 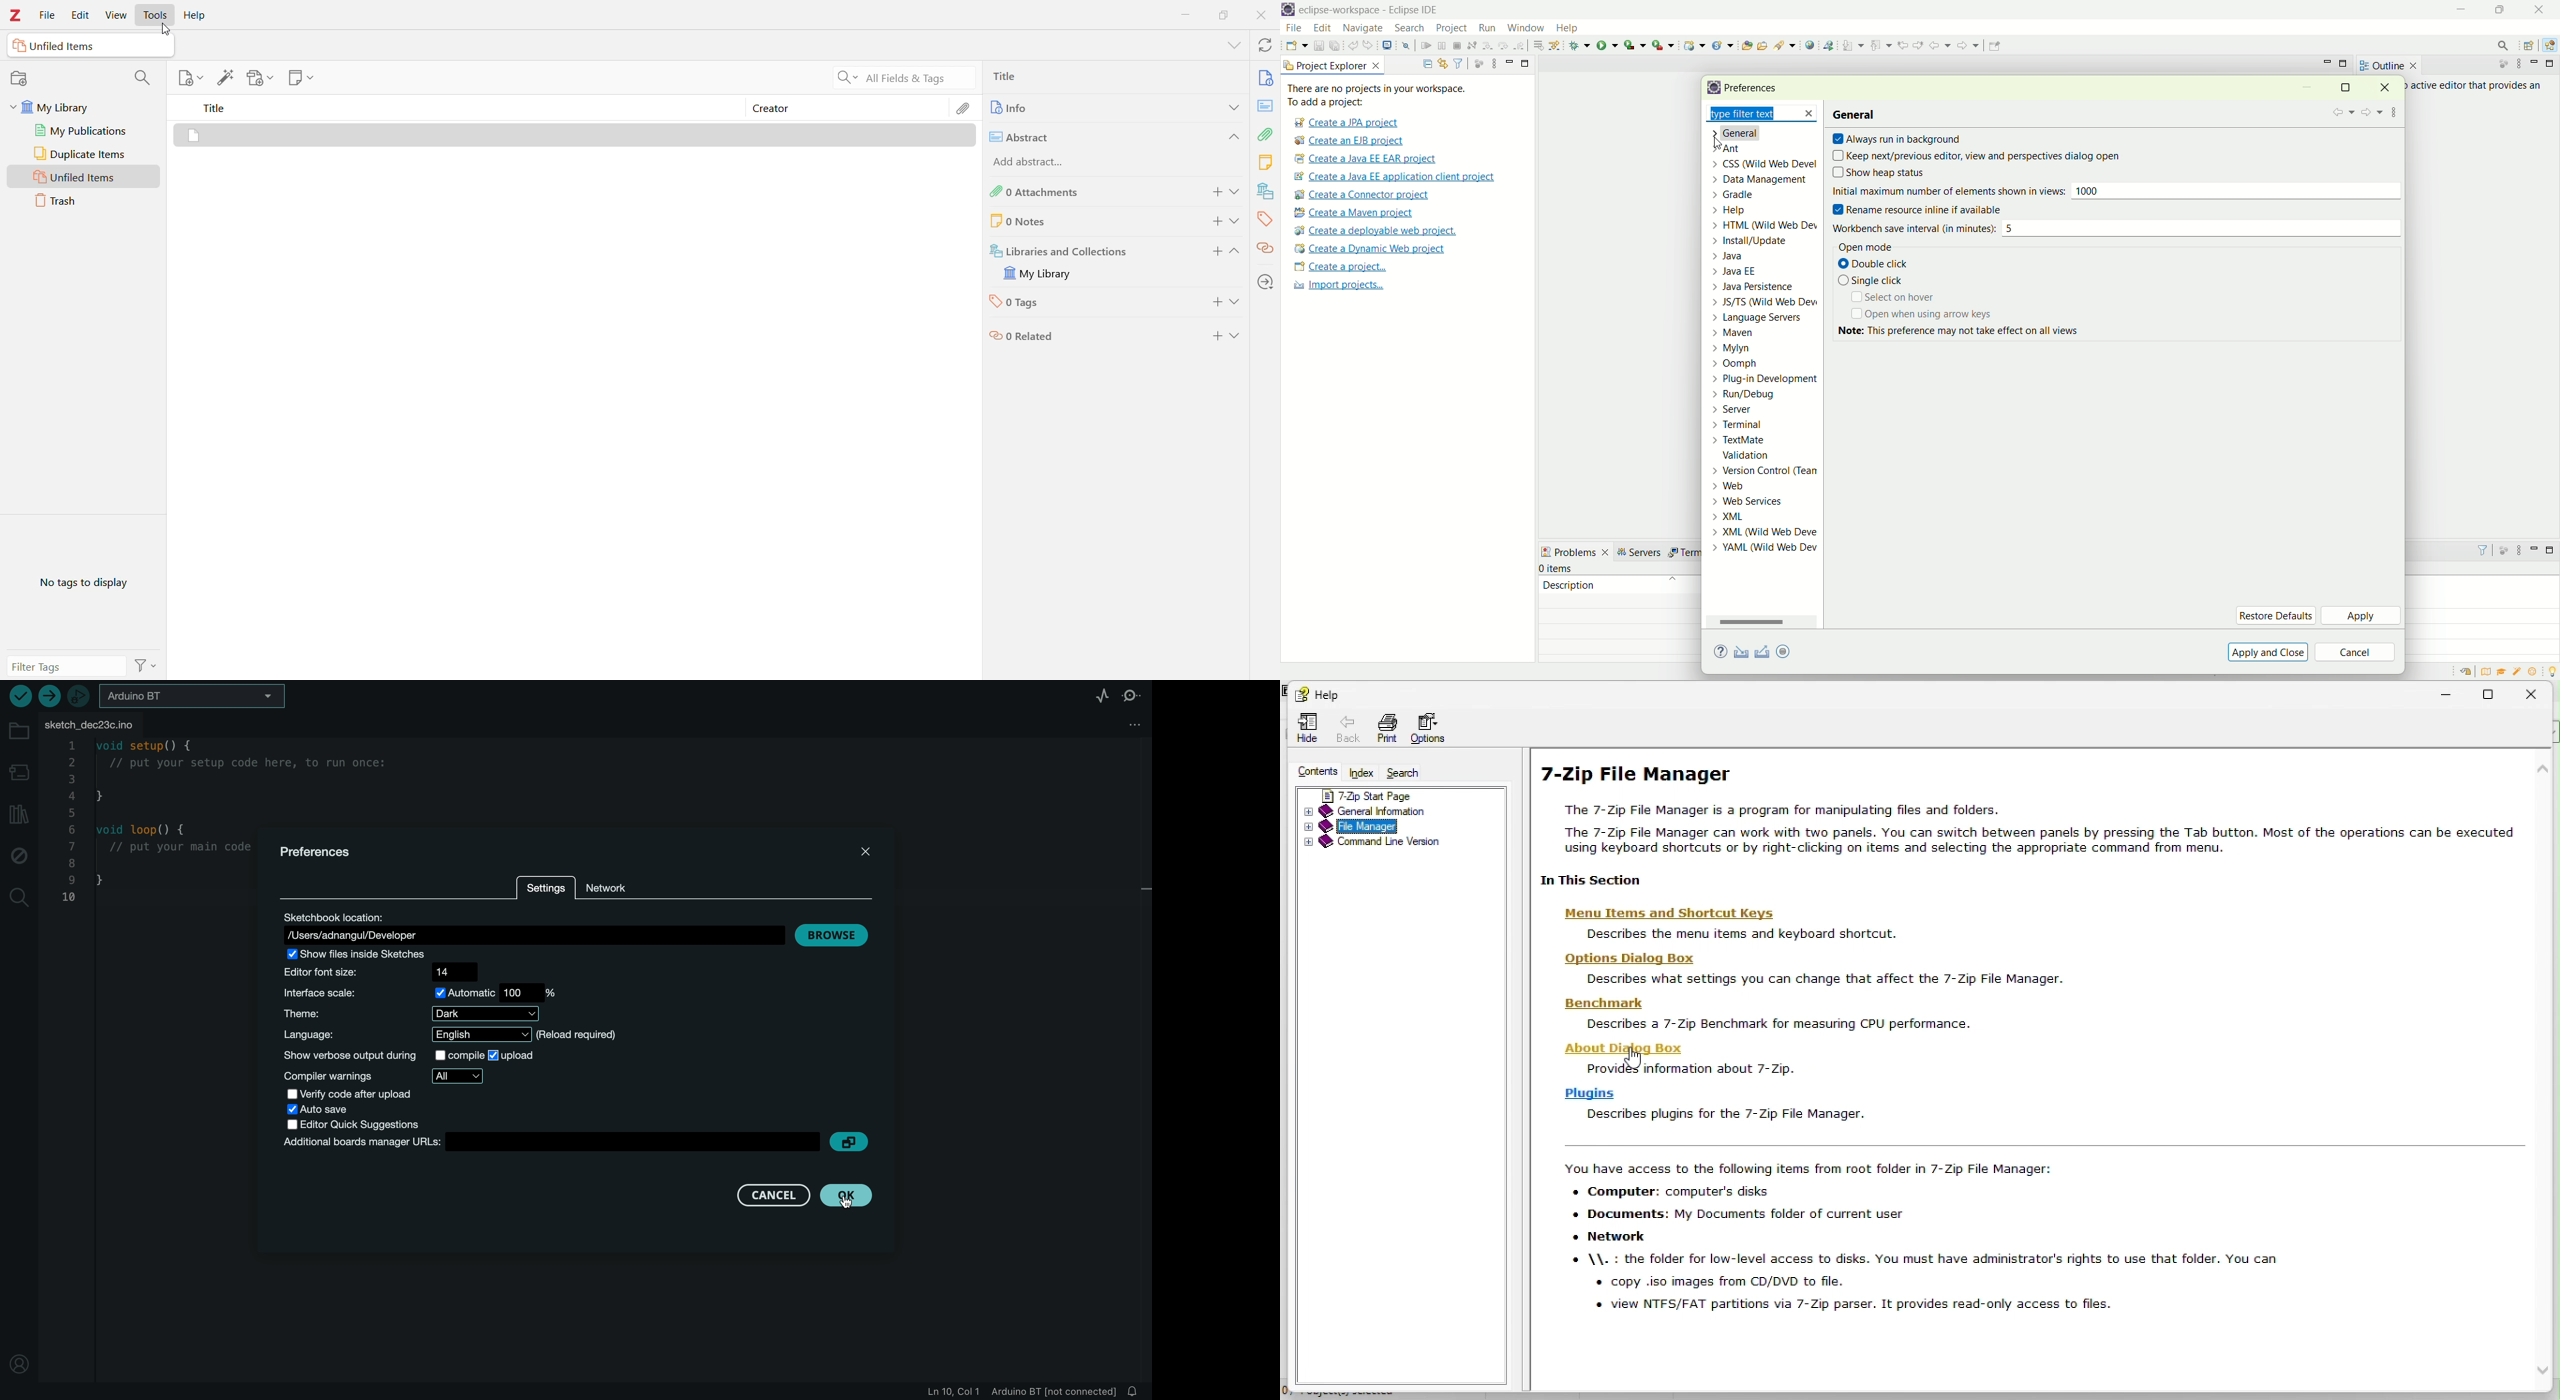 I want to click on Edit, so click(x=81, y=15).